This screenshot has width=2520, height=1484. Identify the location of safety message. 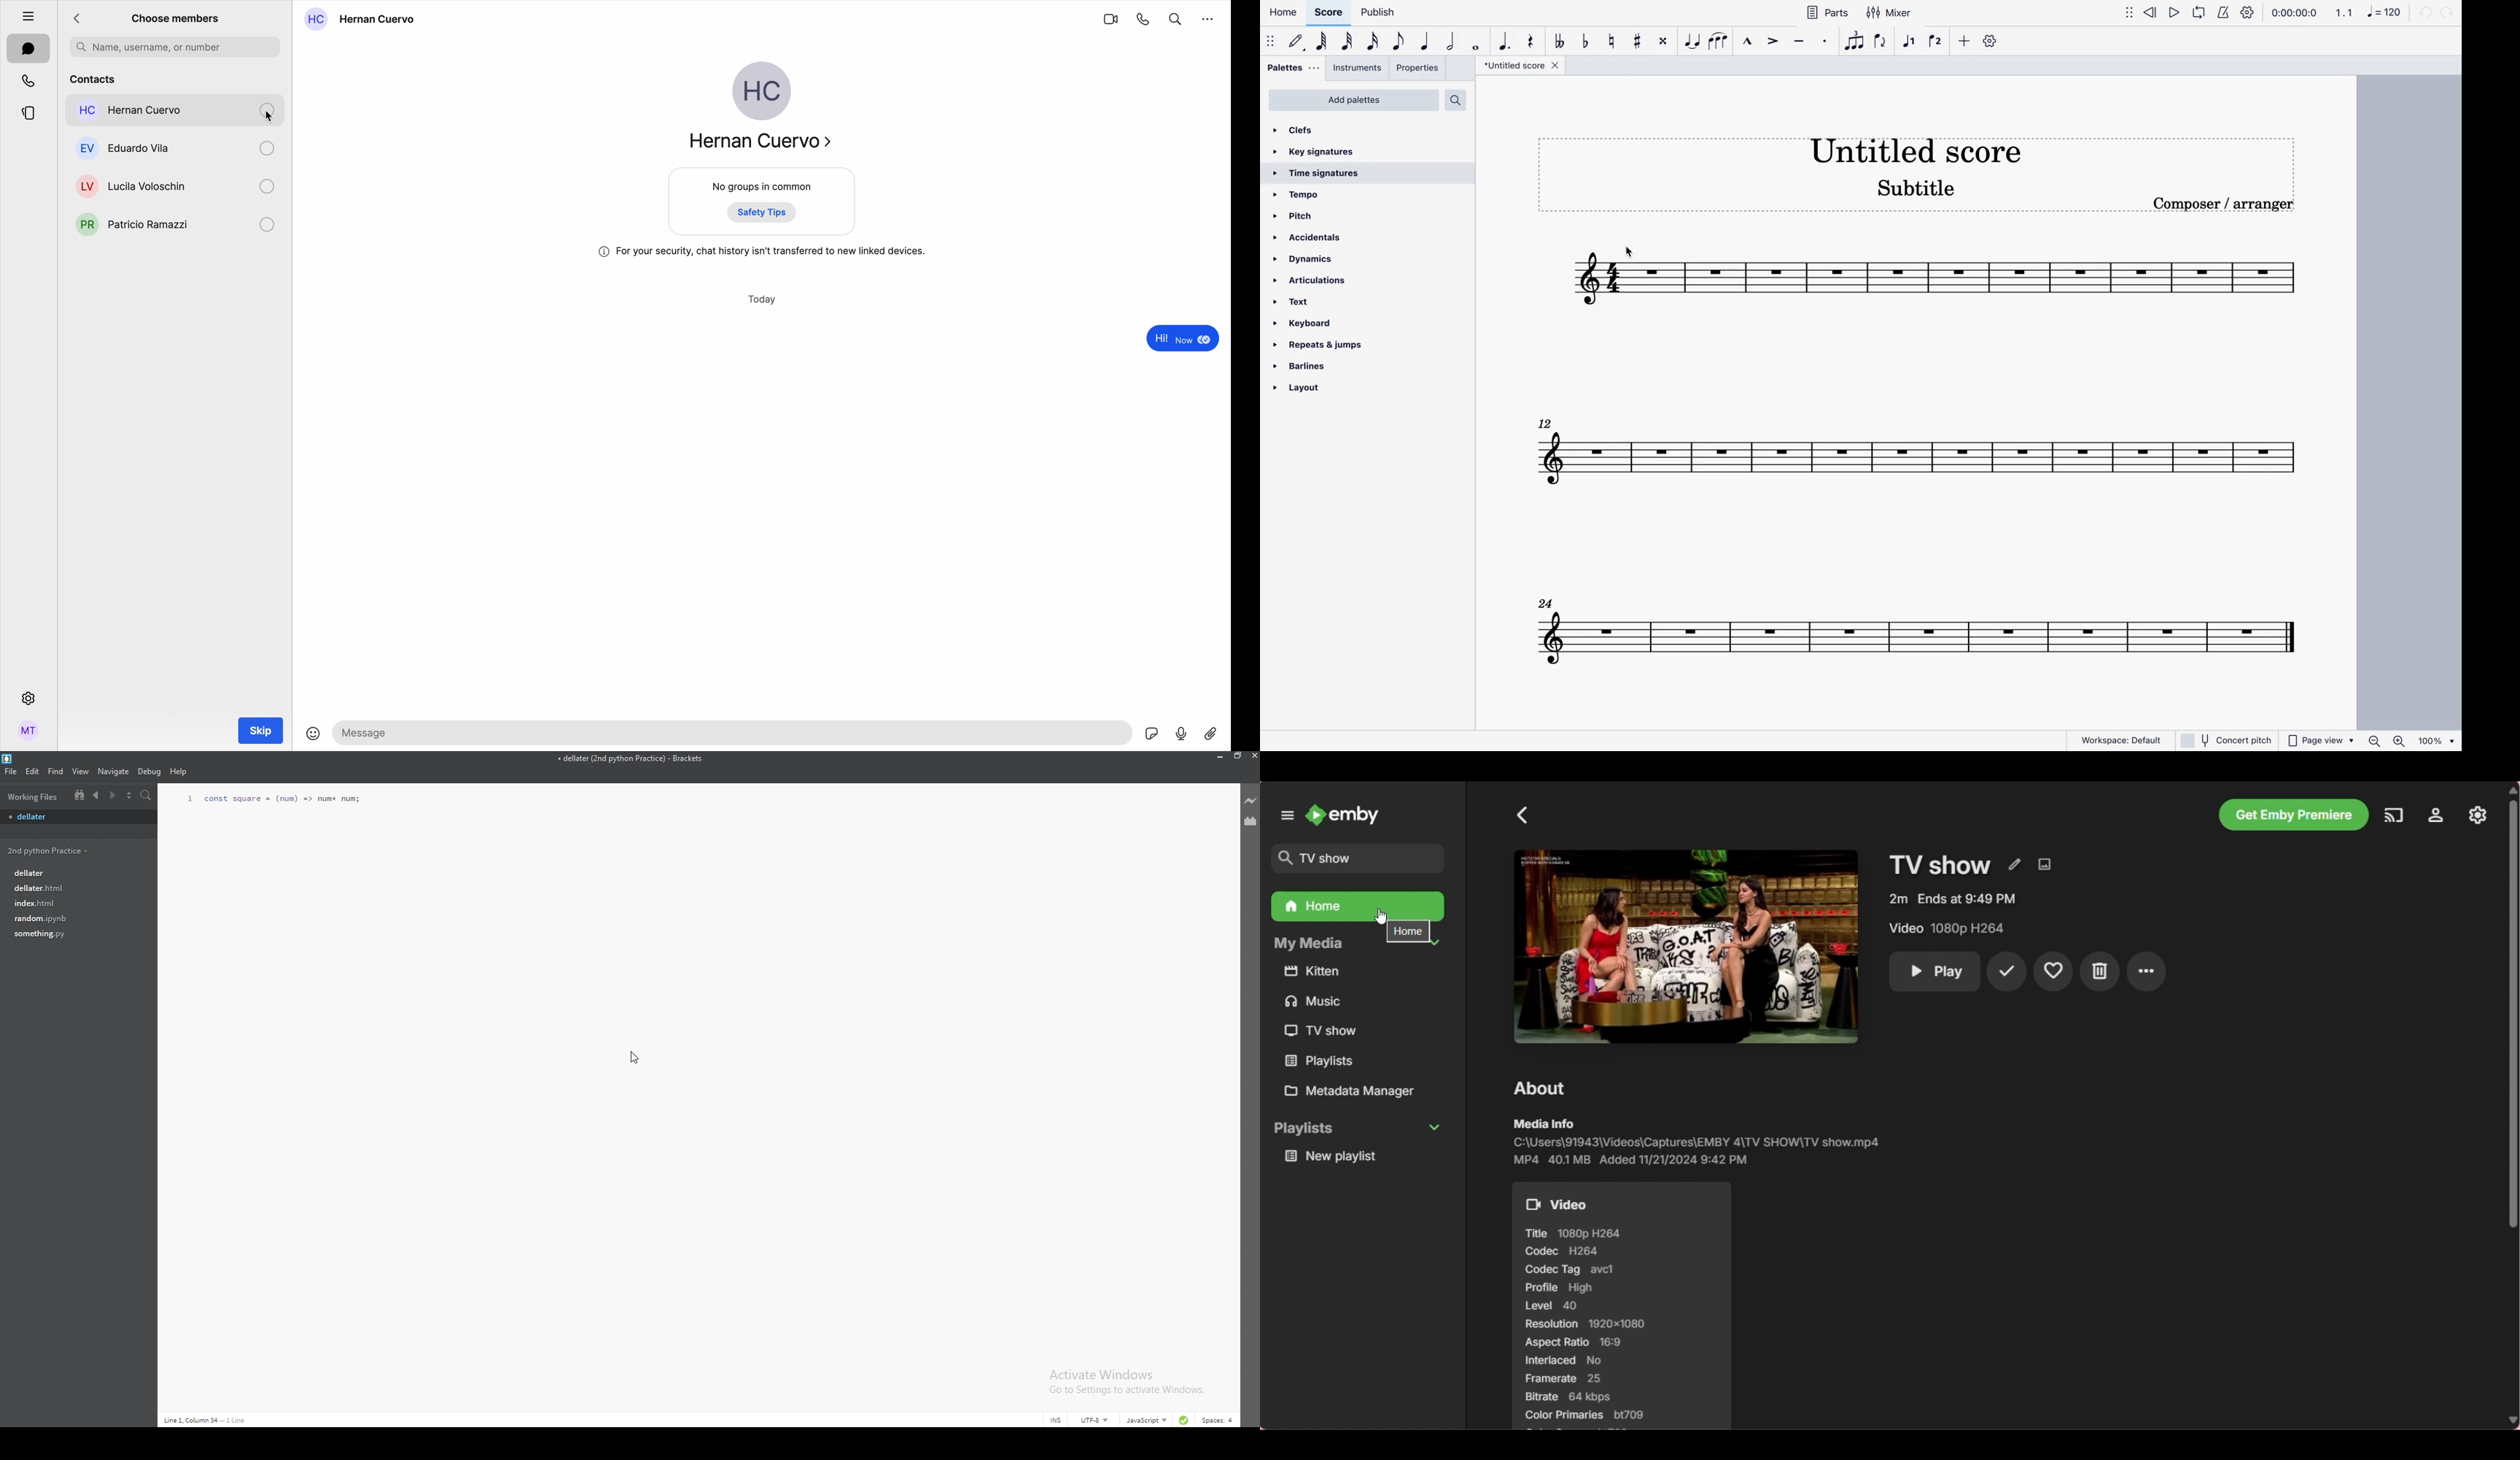
(763, 252).